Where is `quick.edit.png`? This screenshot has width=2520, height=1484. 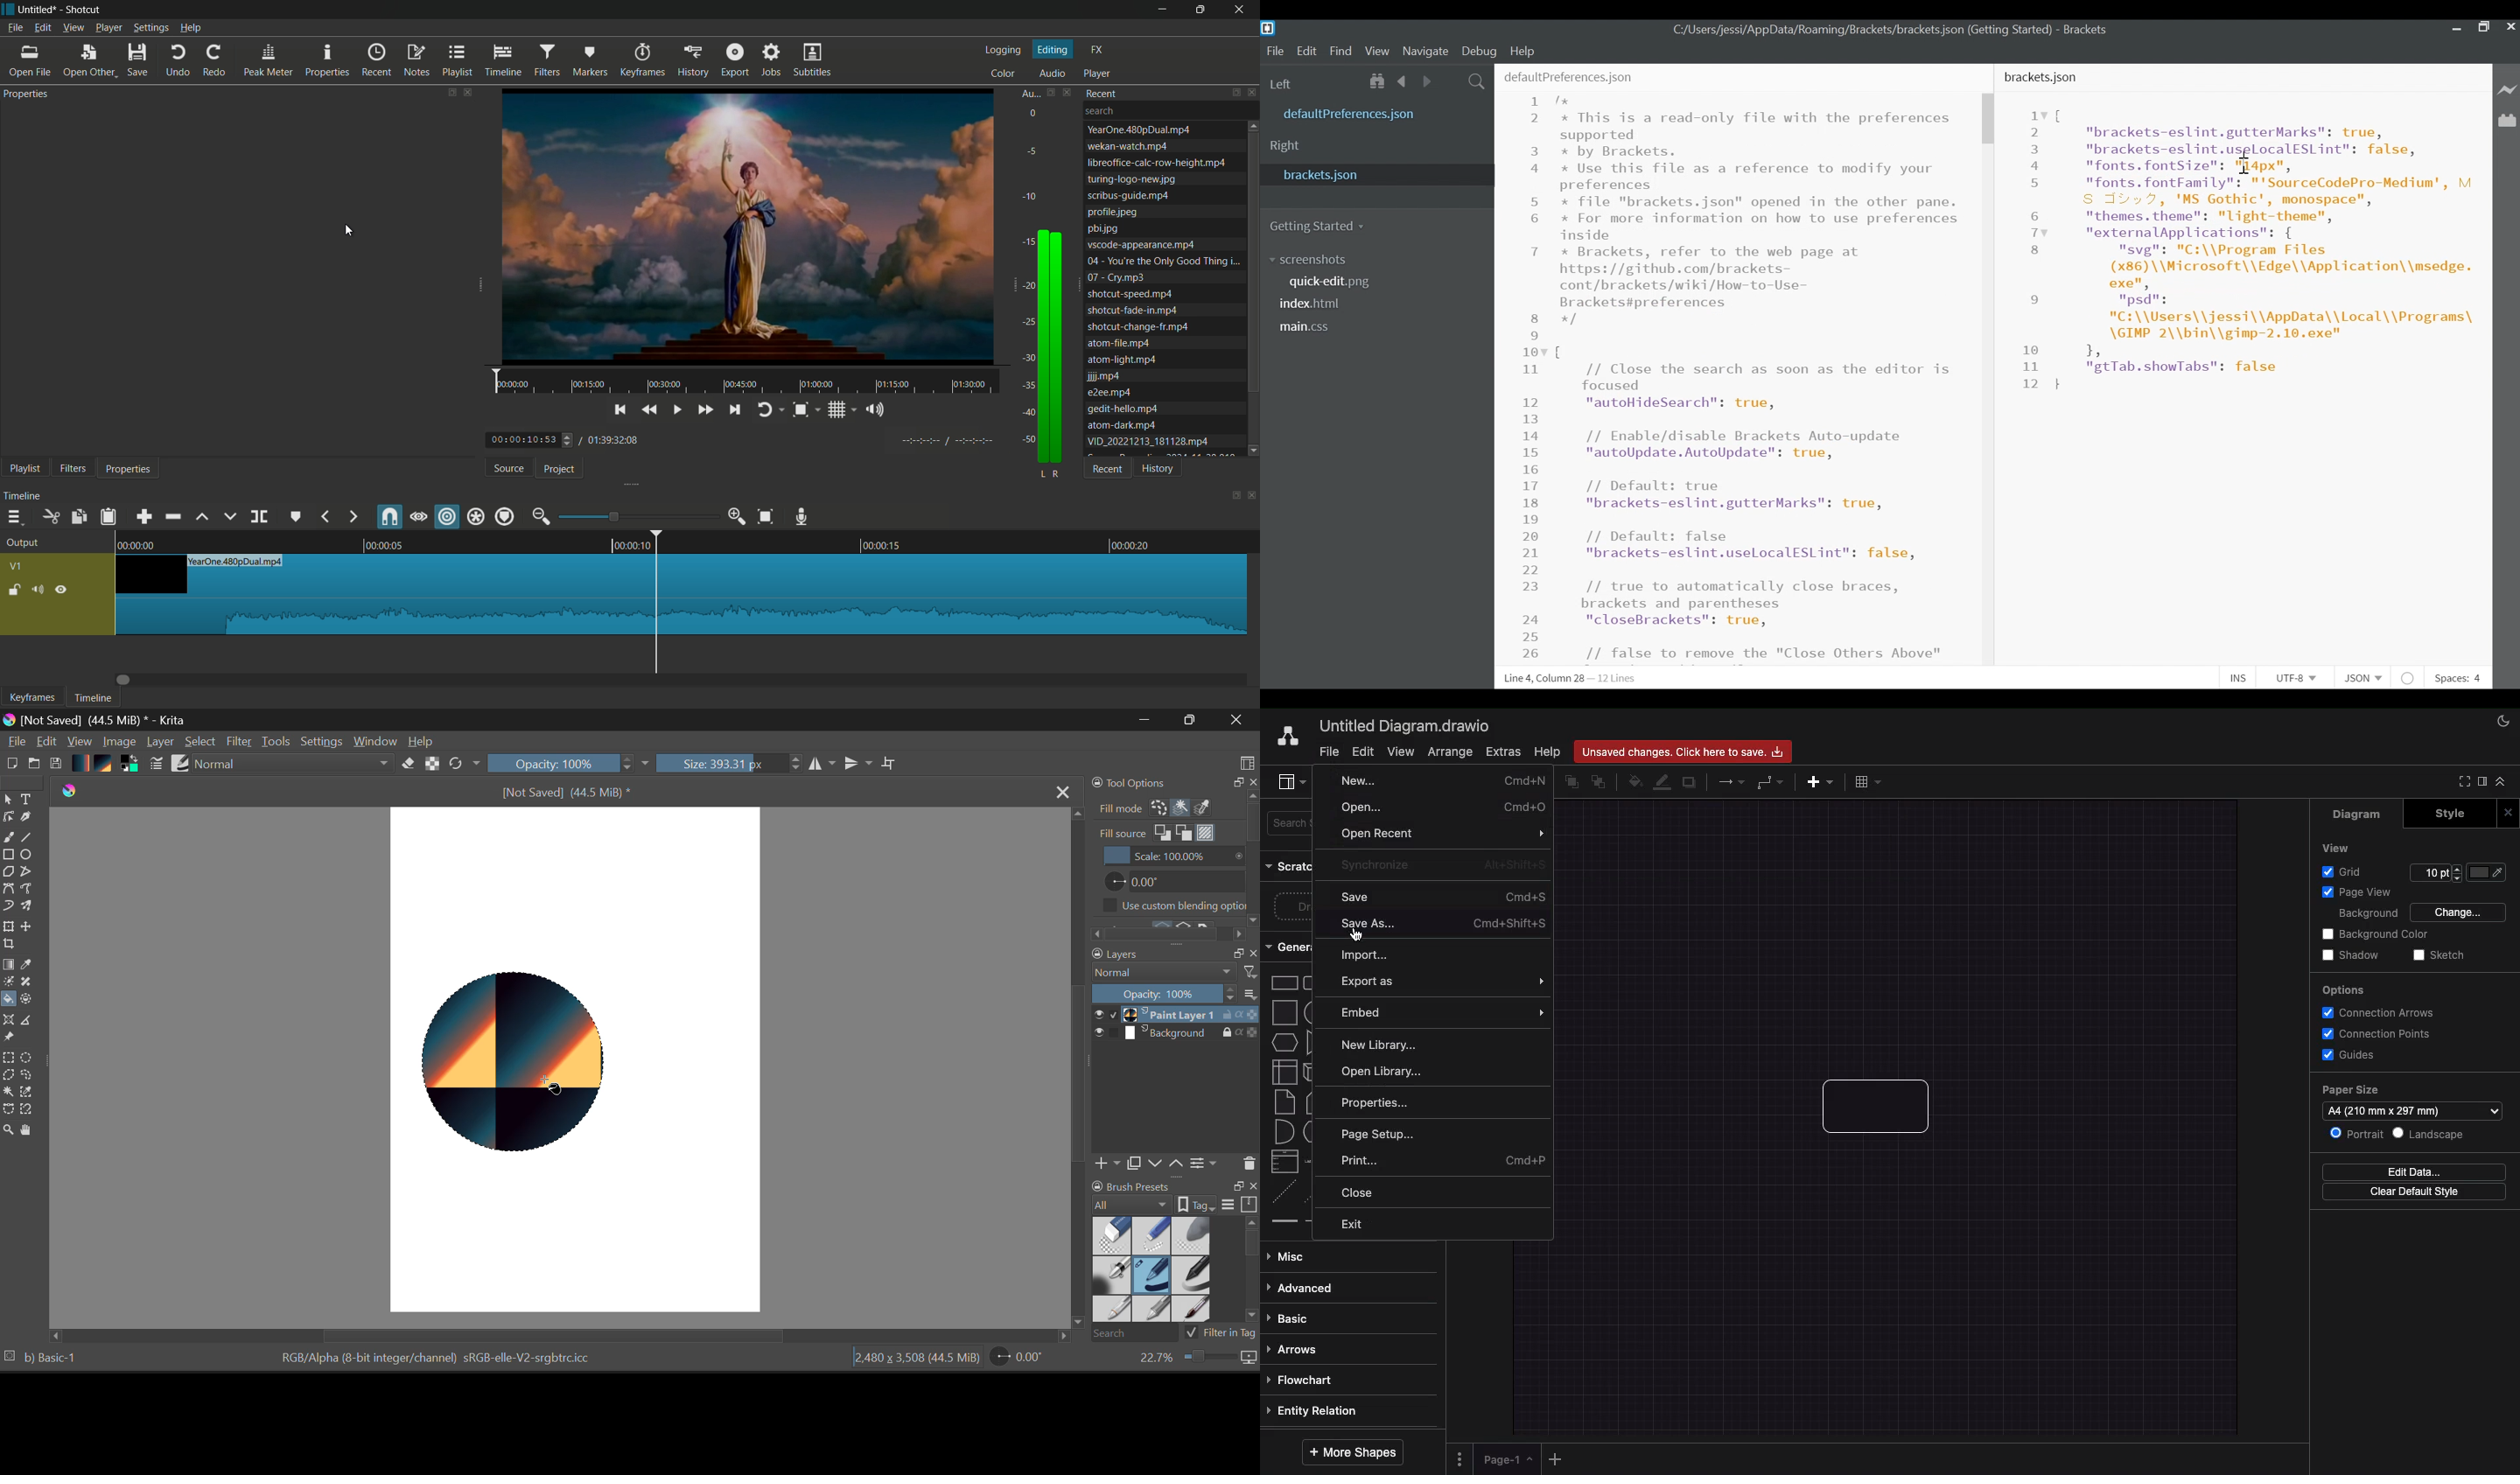
quick.edit.png is located at coordinates (1332, 282).